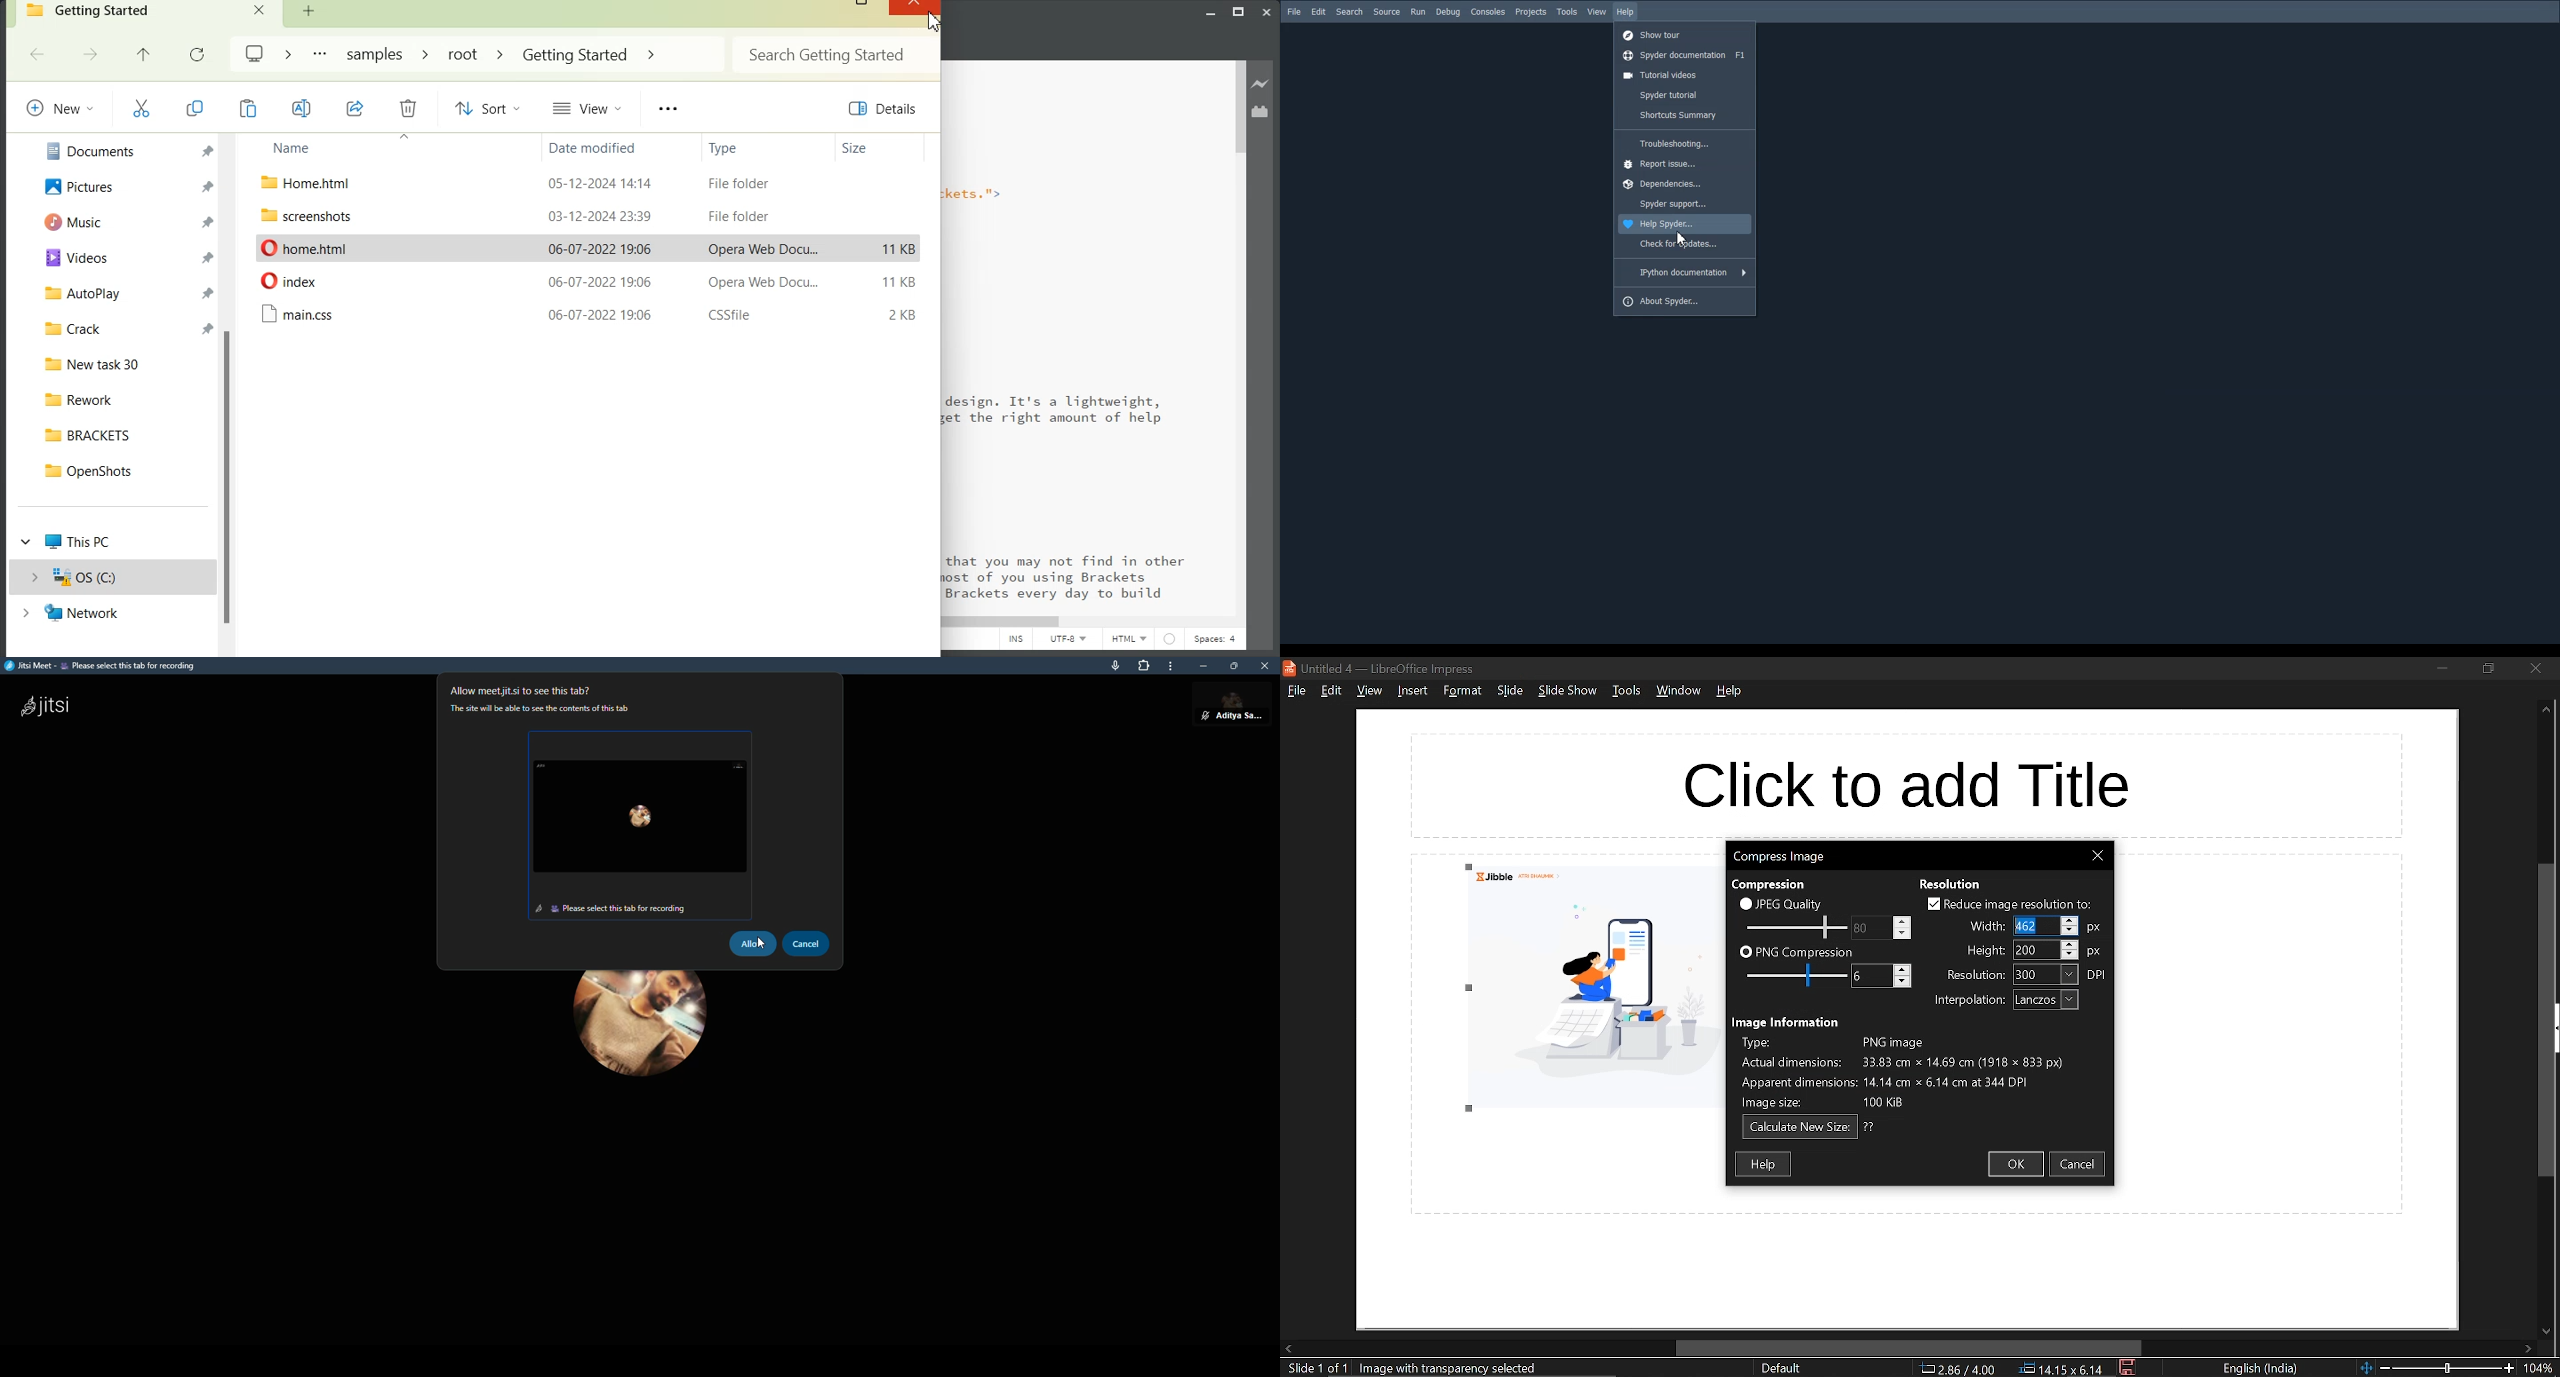 This screenshot has height=1400, width=2576. What do you see at coordinates (123, 329) in the screenshot?
I see `Crack File` at bounding box center [123, 329].